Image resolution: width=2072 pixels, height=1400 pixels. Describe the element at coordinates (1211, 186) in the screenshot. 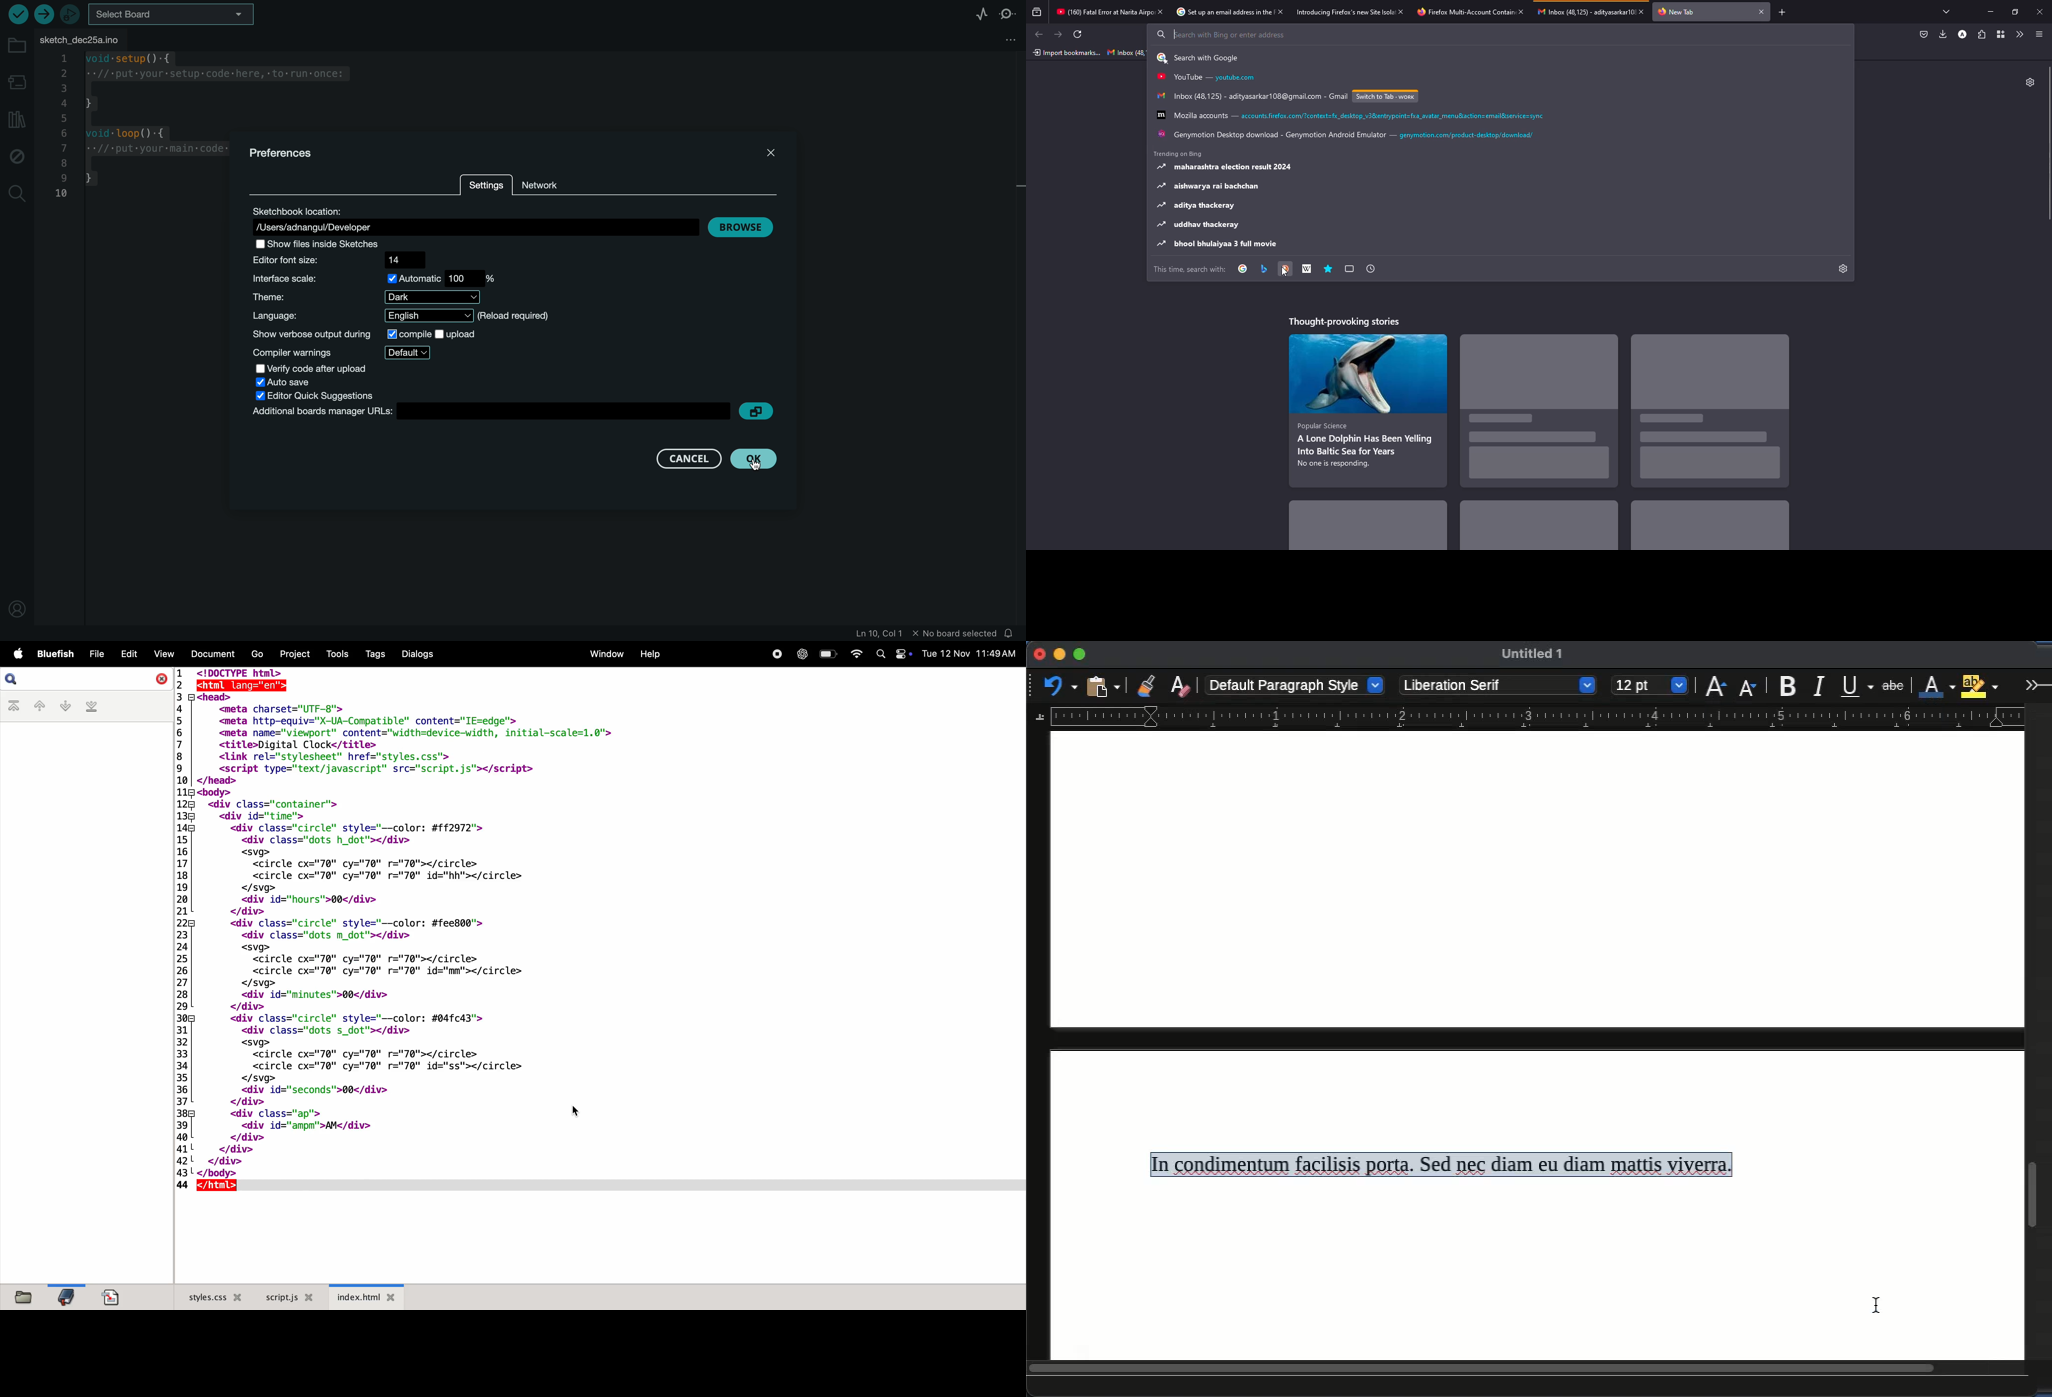

I see `search options` at that location.